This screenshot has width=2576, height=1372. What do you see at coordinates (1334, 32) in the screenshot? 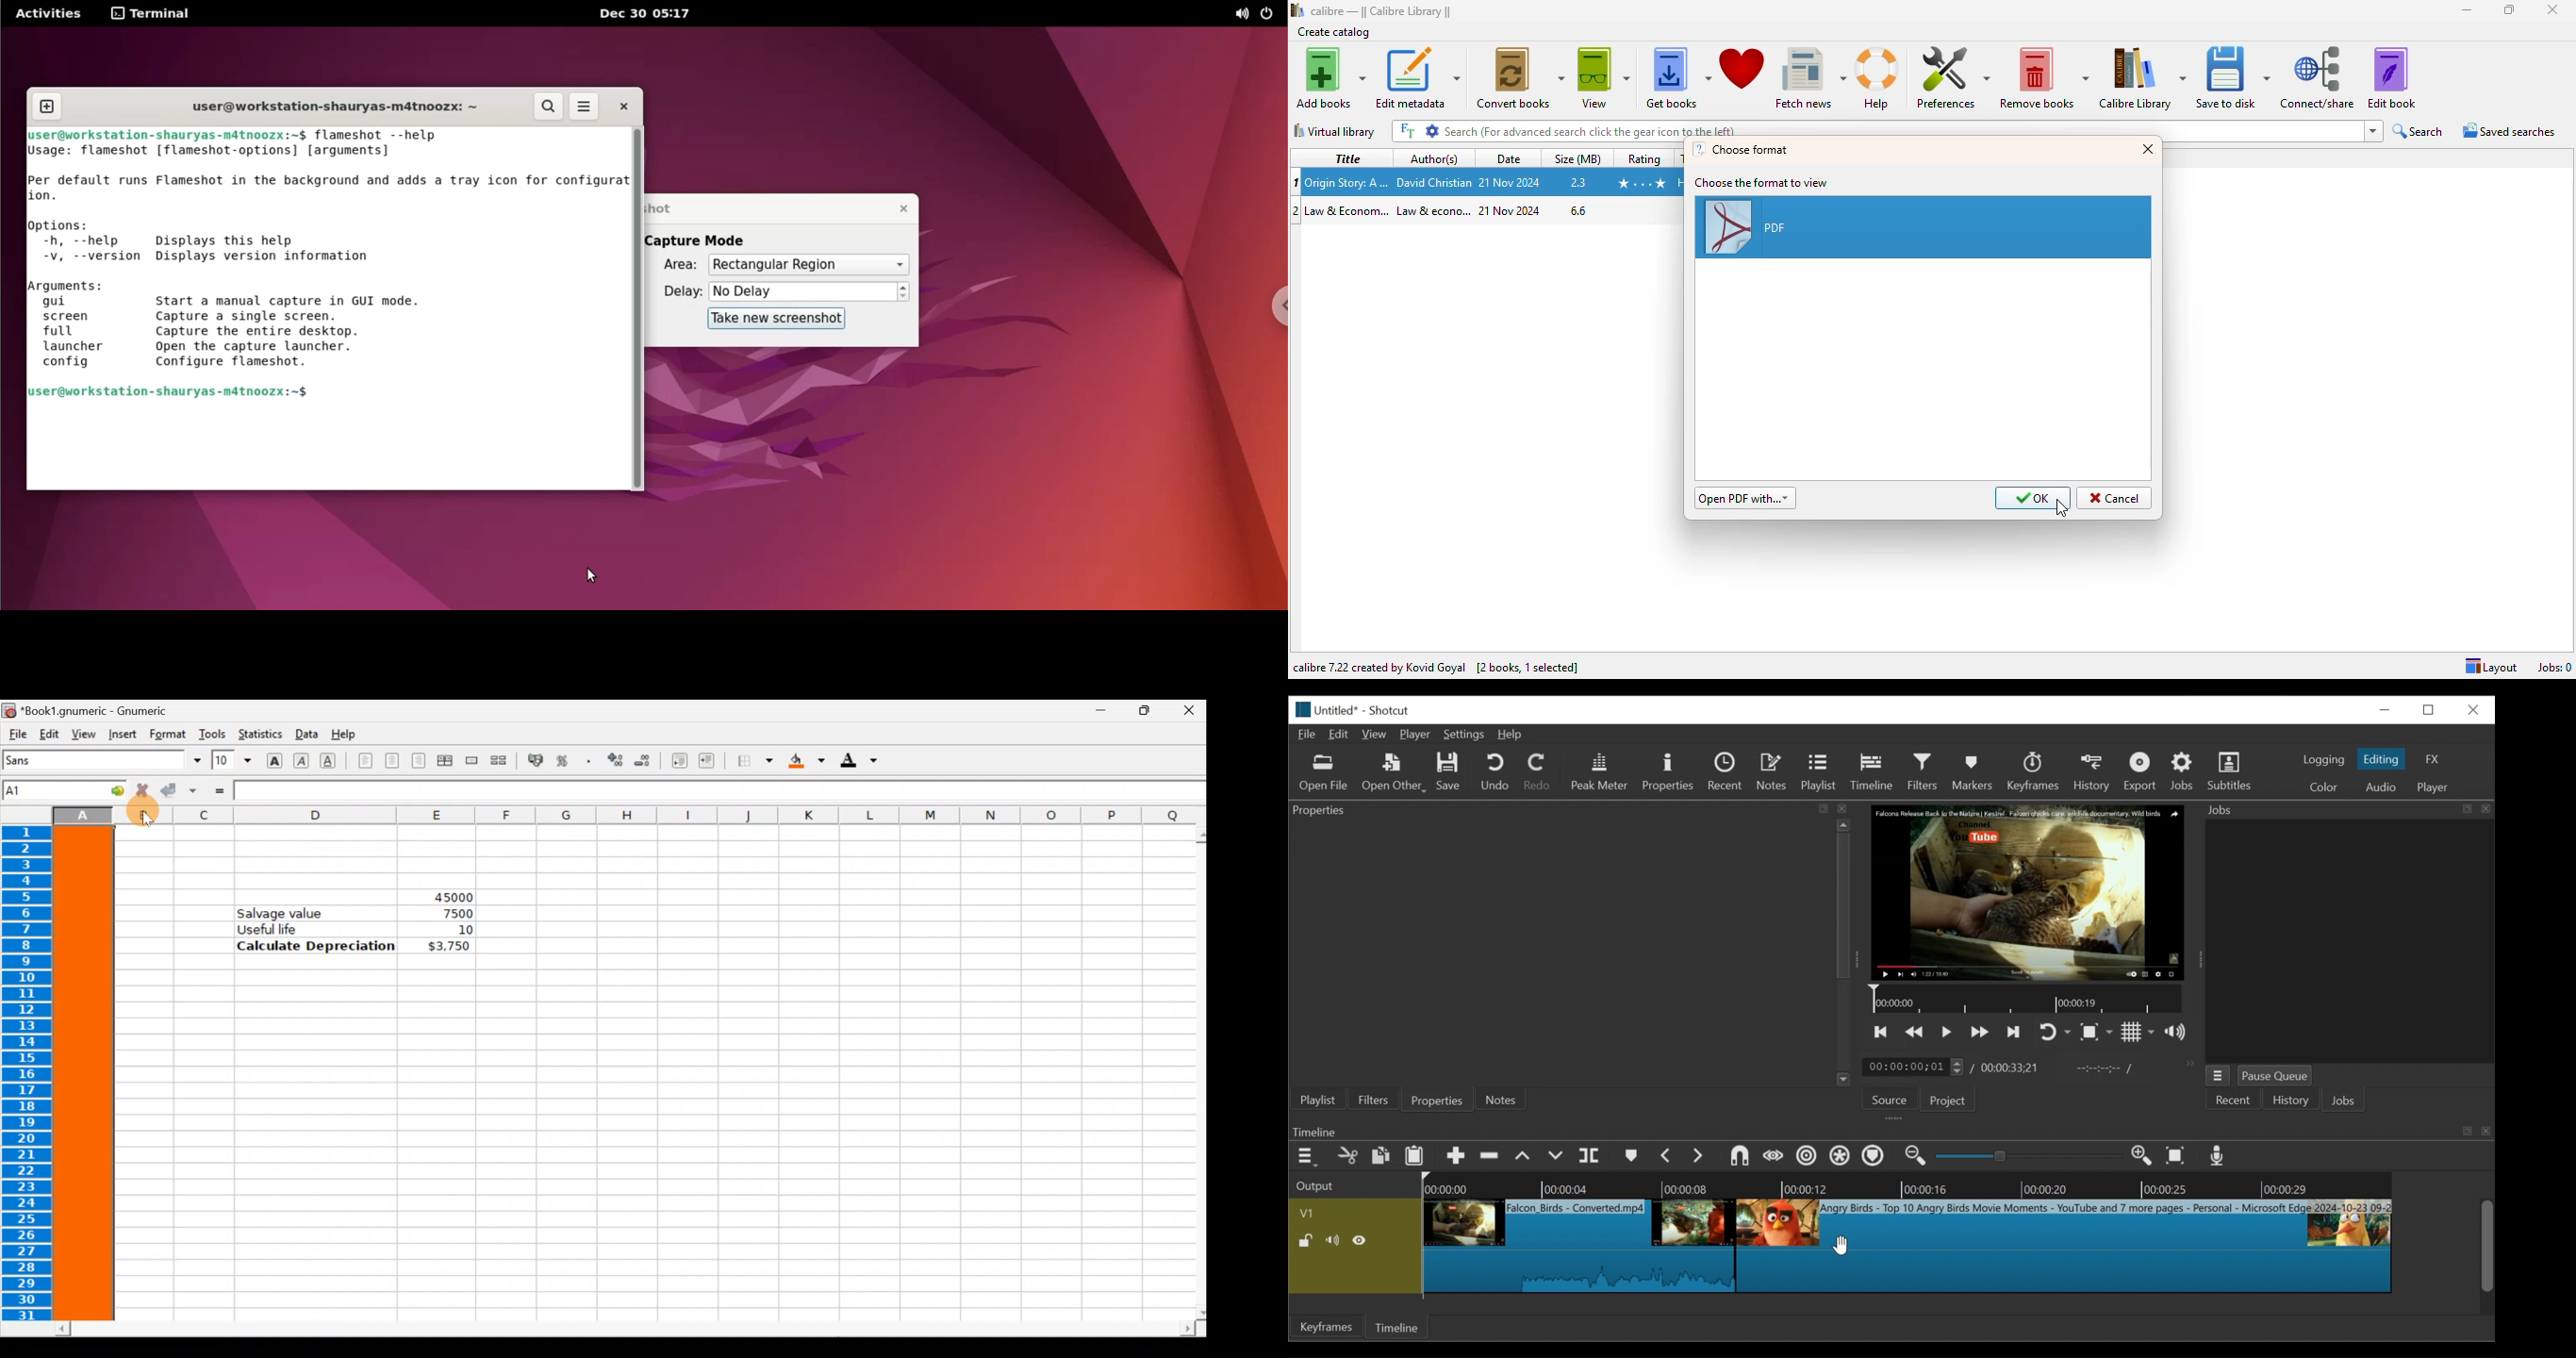
I see `create catalog` at bounding box center [1334, 32].